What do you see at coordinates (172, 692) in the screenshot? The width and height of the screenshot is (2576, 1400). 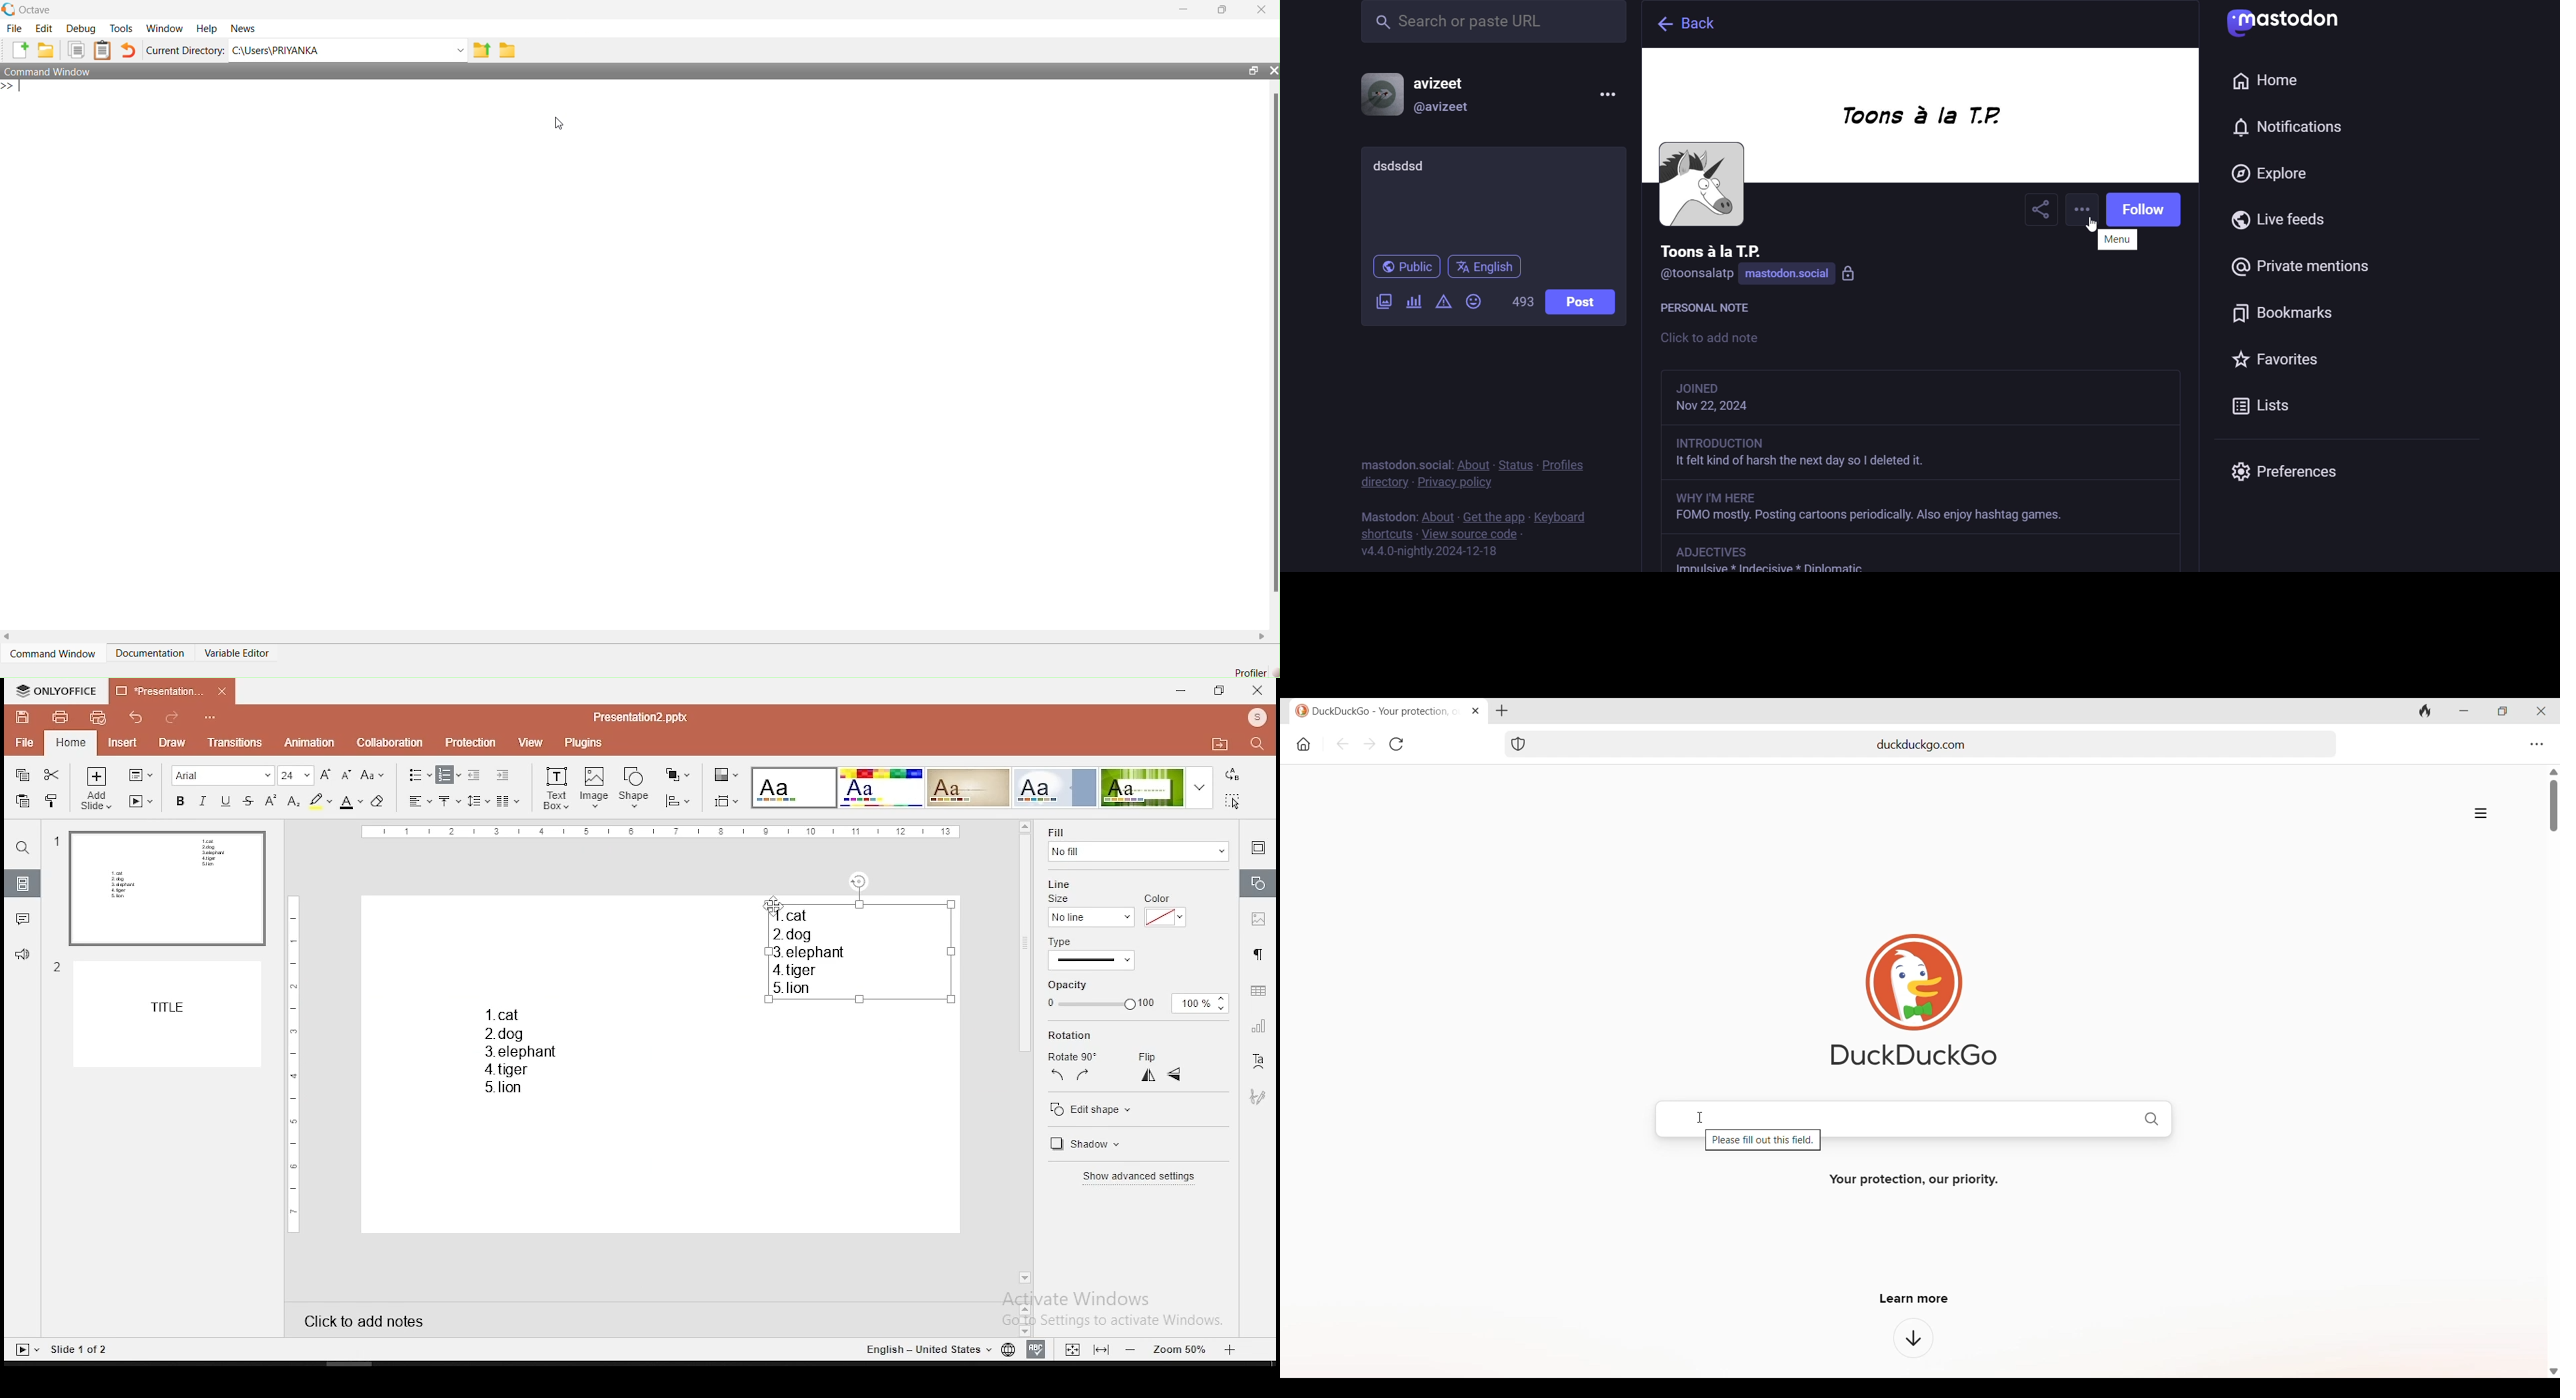 I see `presentation` at bounding box center [172, 692].